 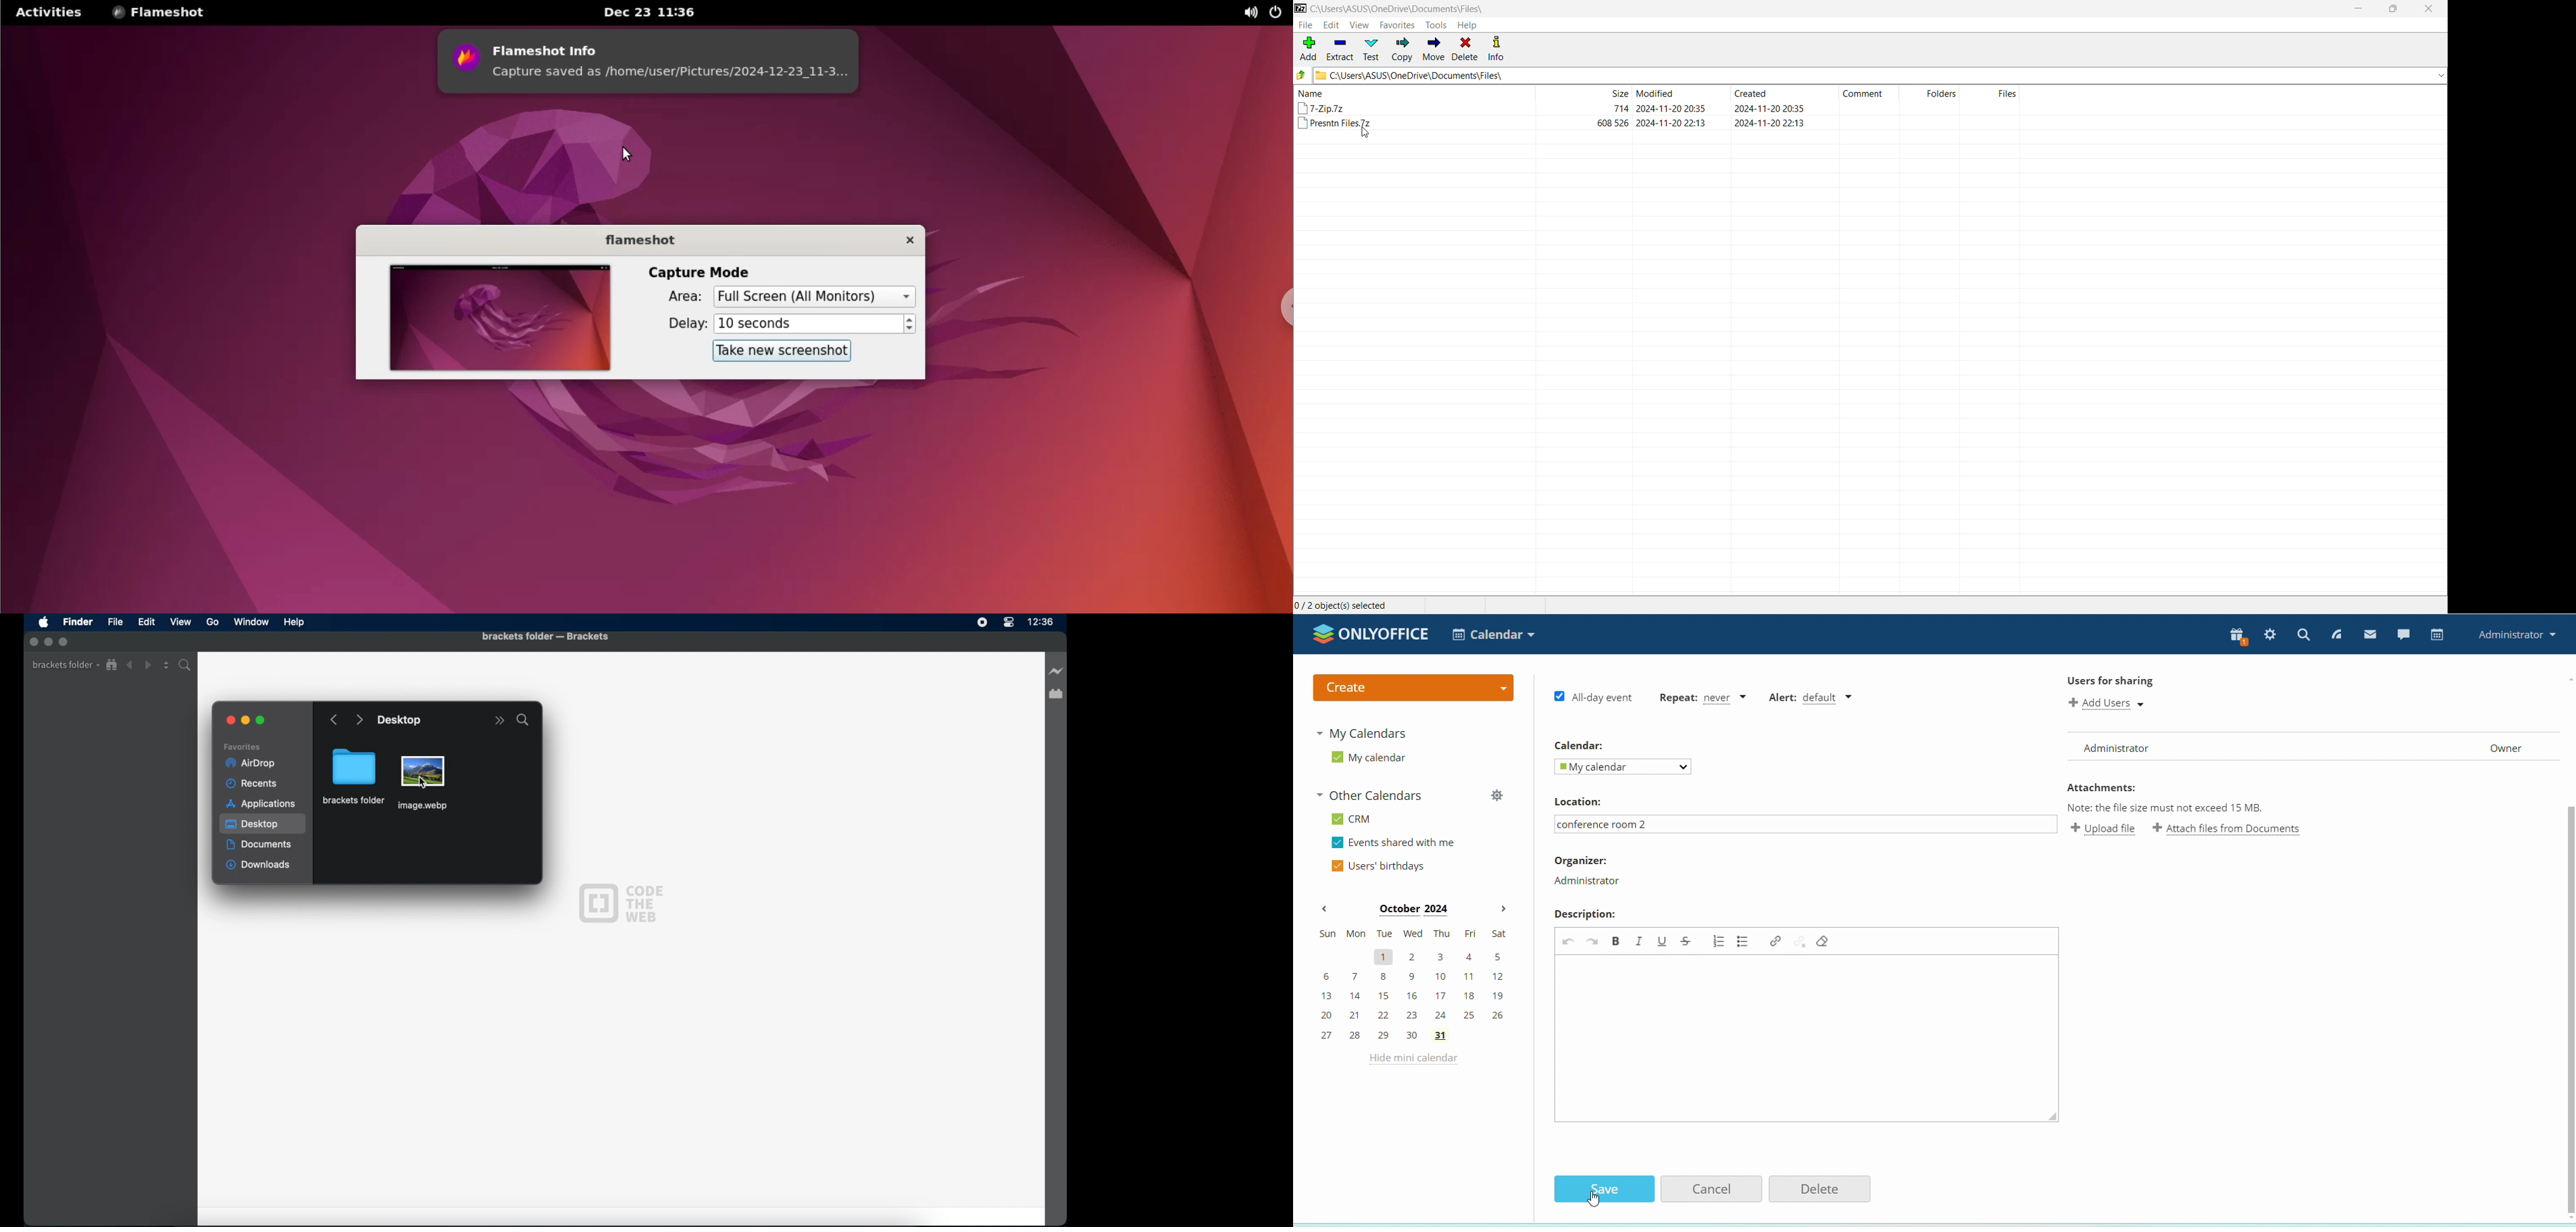 I want to click on previous month, so click(x=1324, y=910).